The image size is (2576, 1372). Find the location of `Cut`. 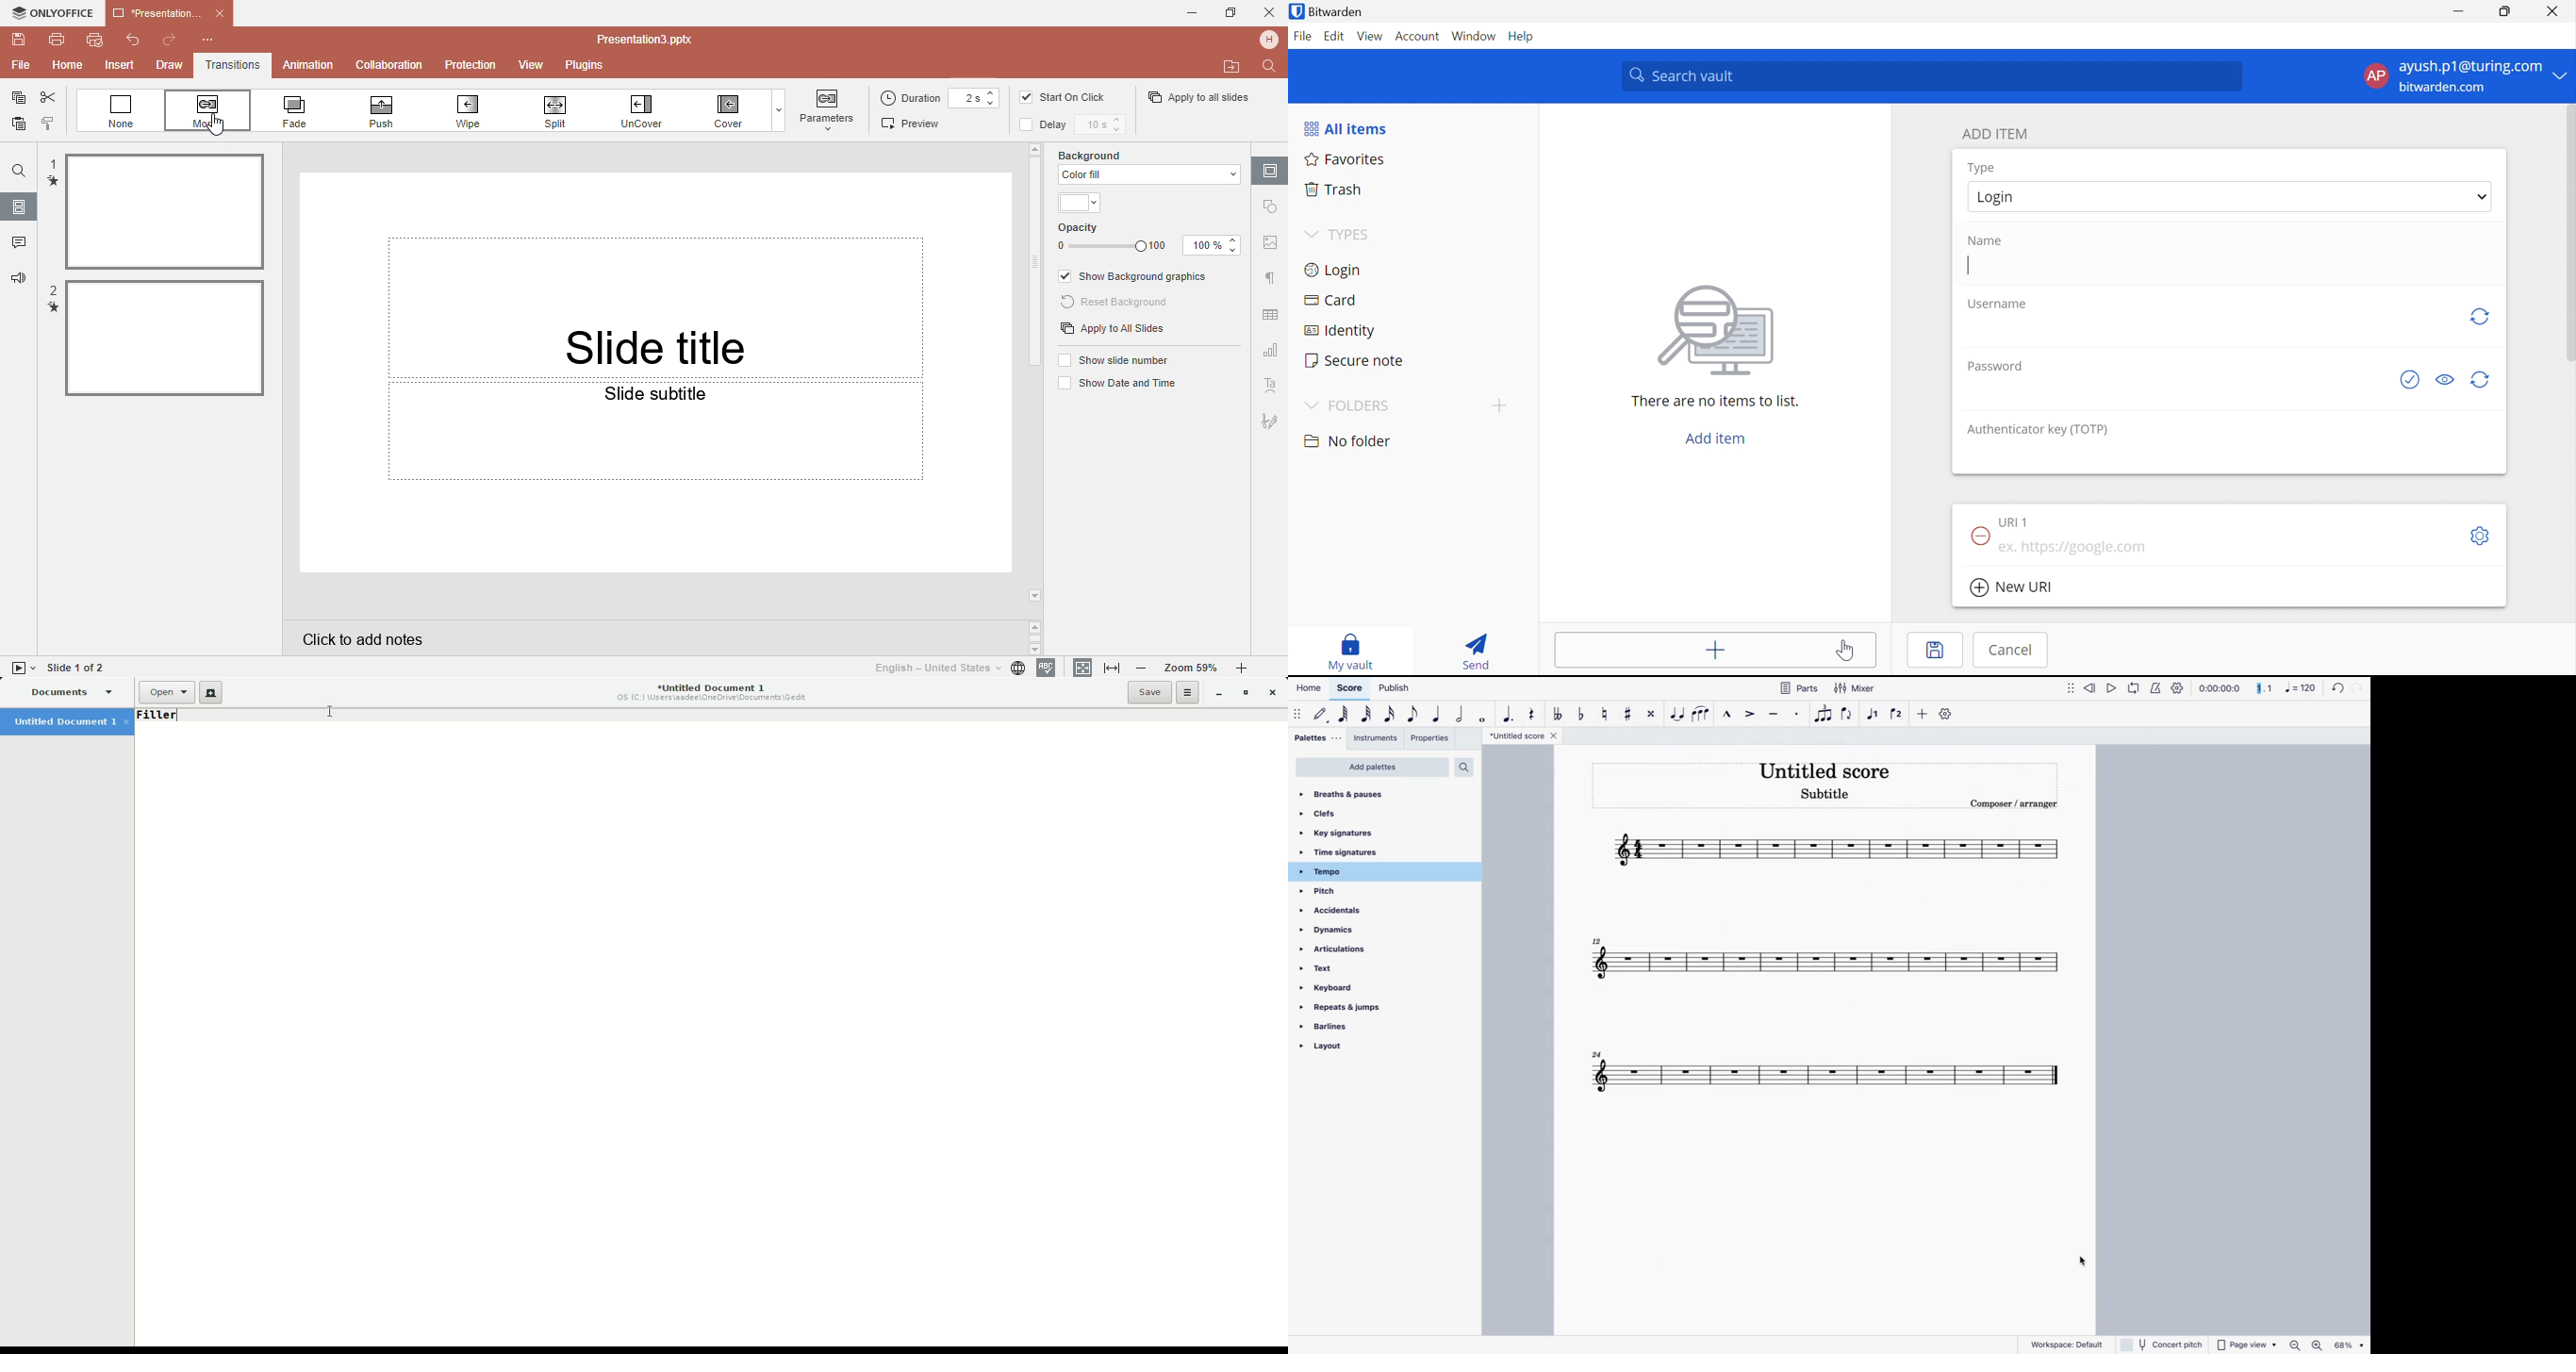

Cut is located at coordinates (49, 98).